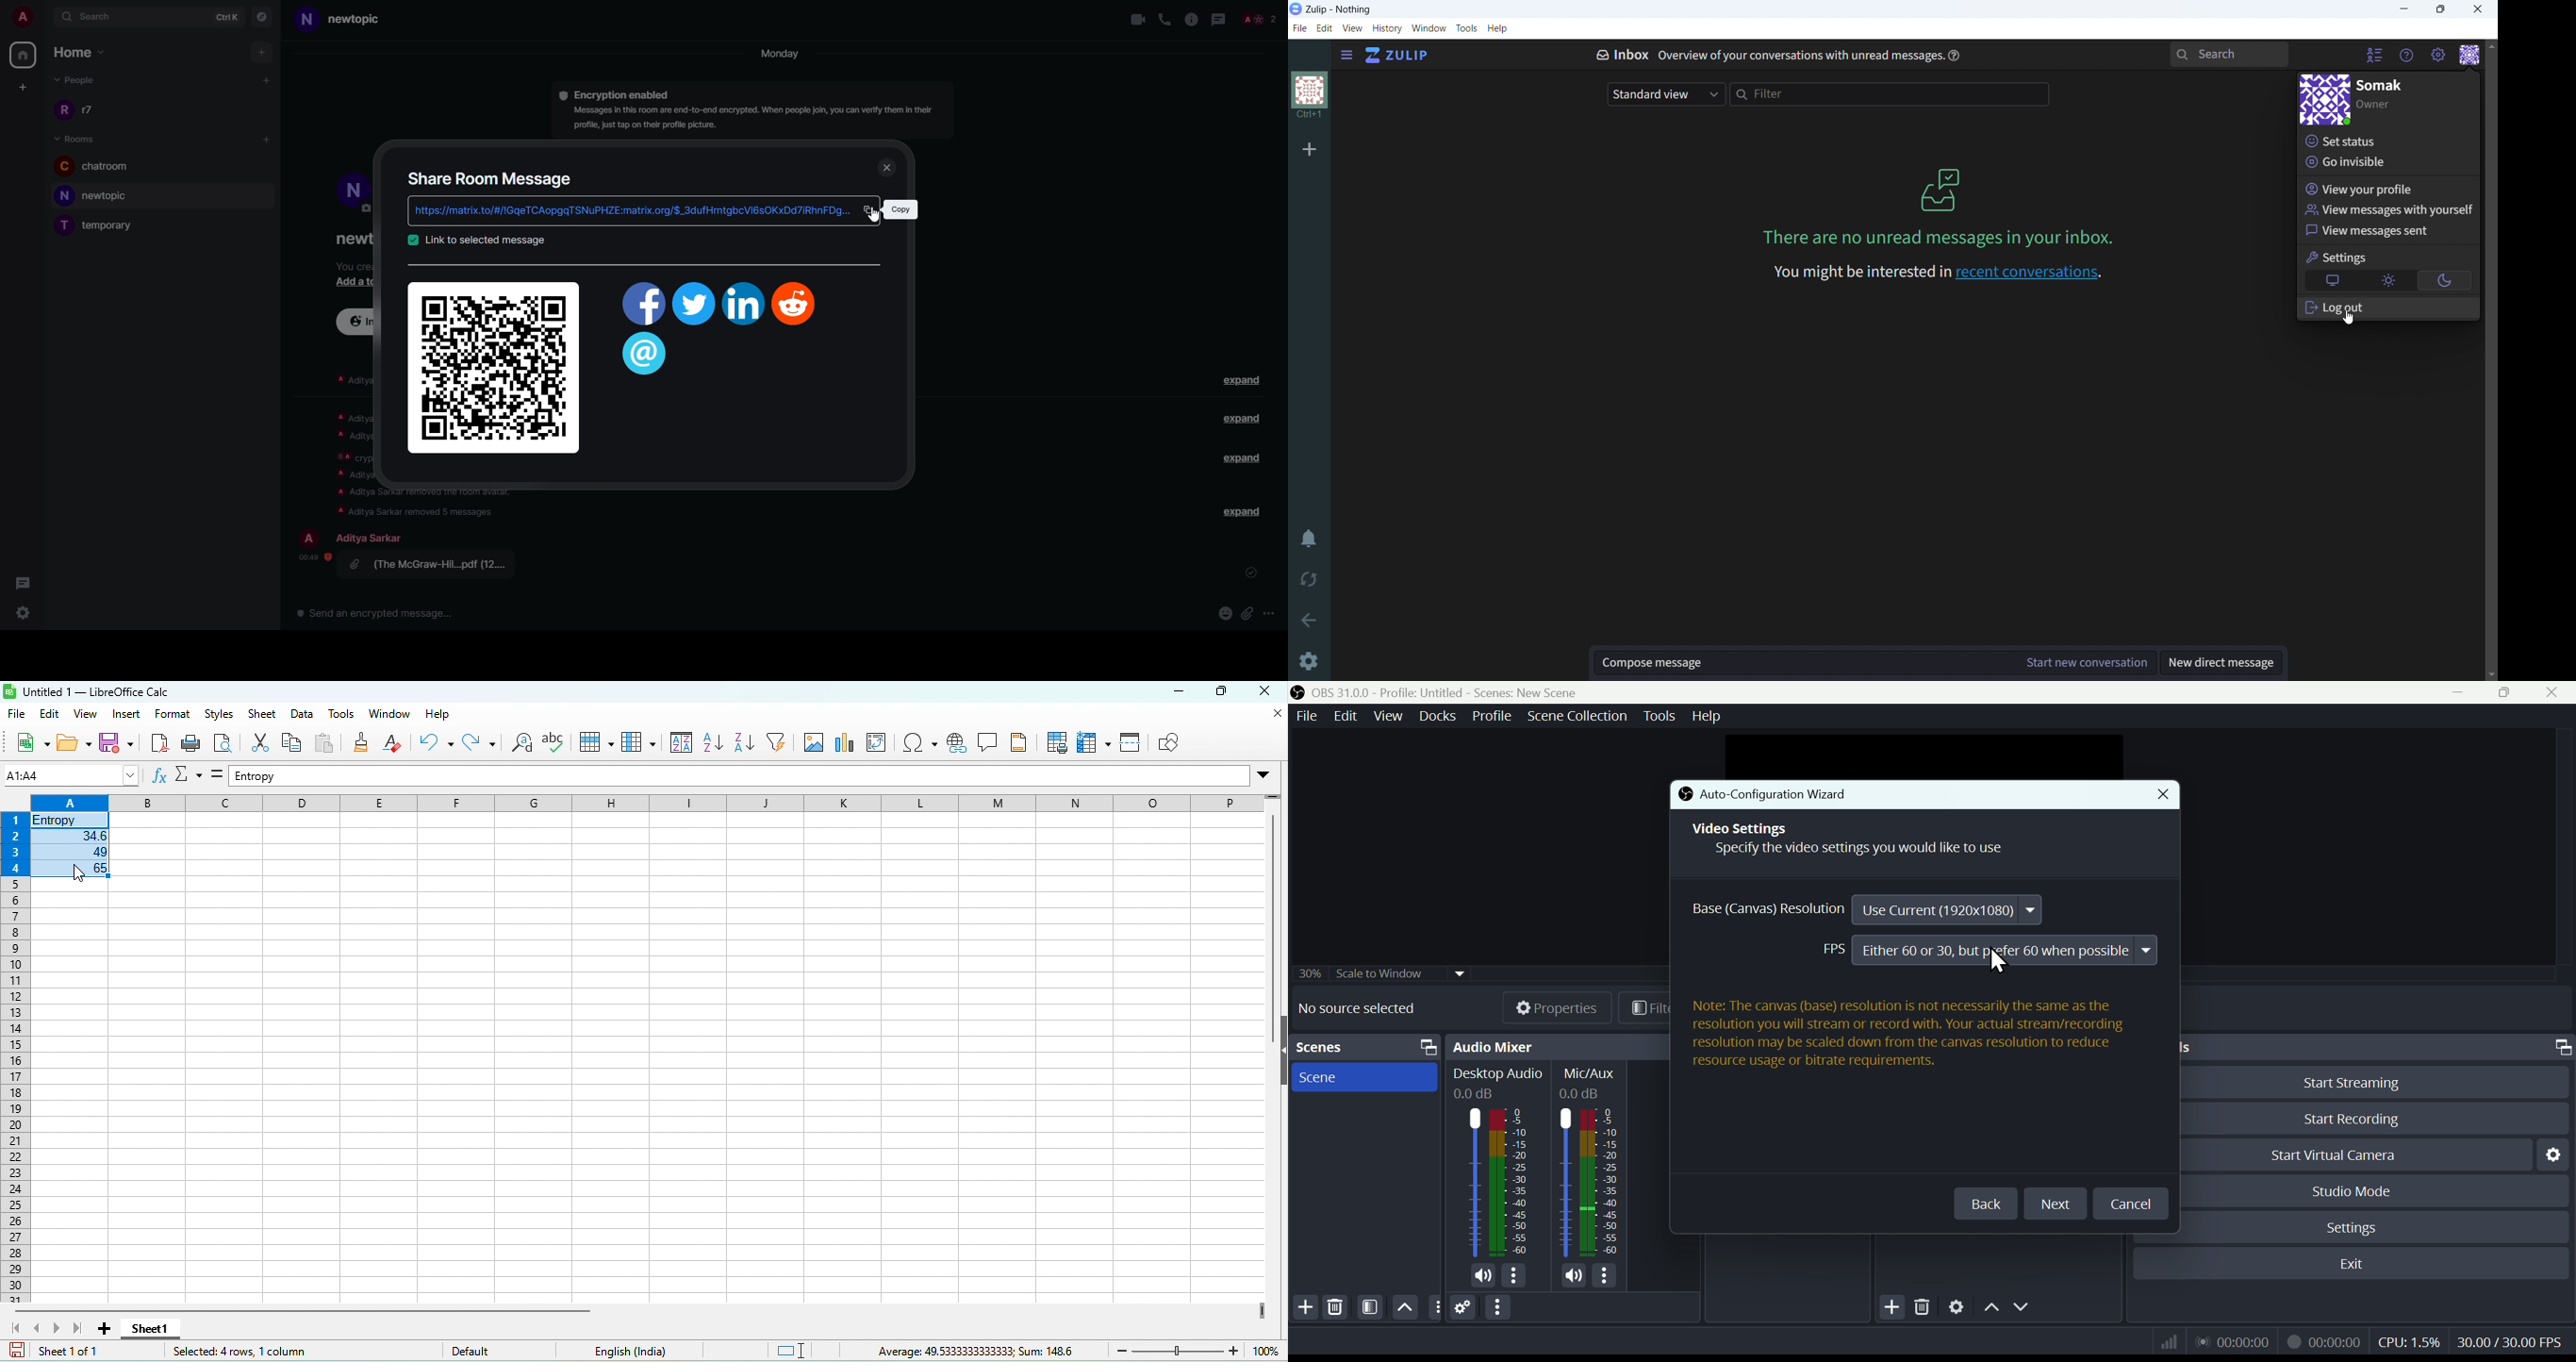 Image resolution: width=2576 pixels, height=1372 pixels. I want to click on print preview, so click(227, 744).